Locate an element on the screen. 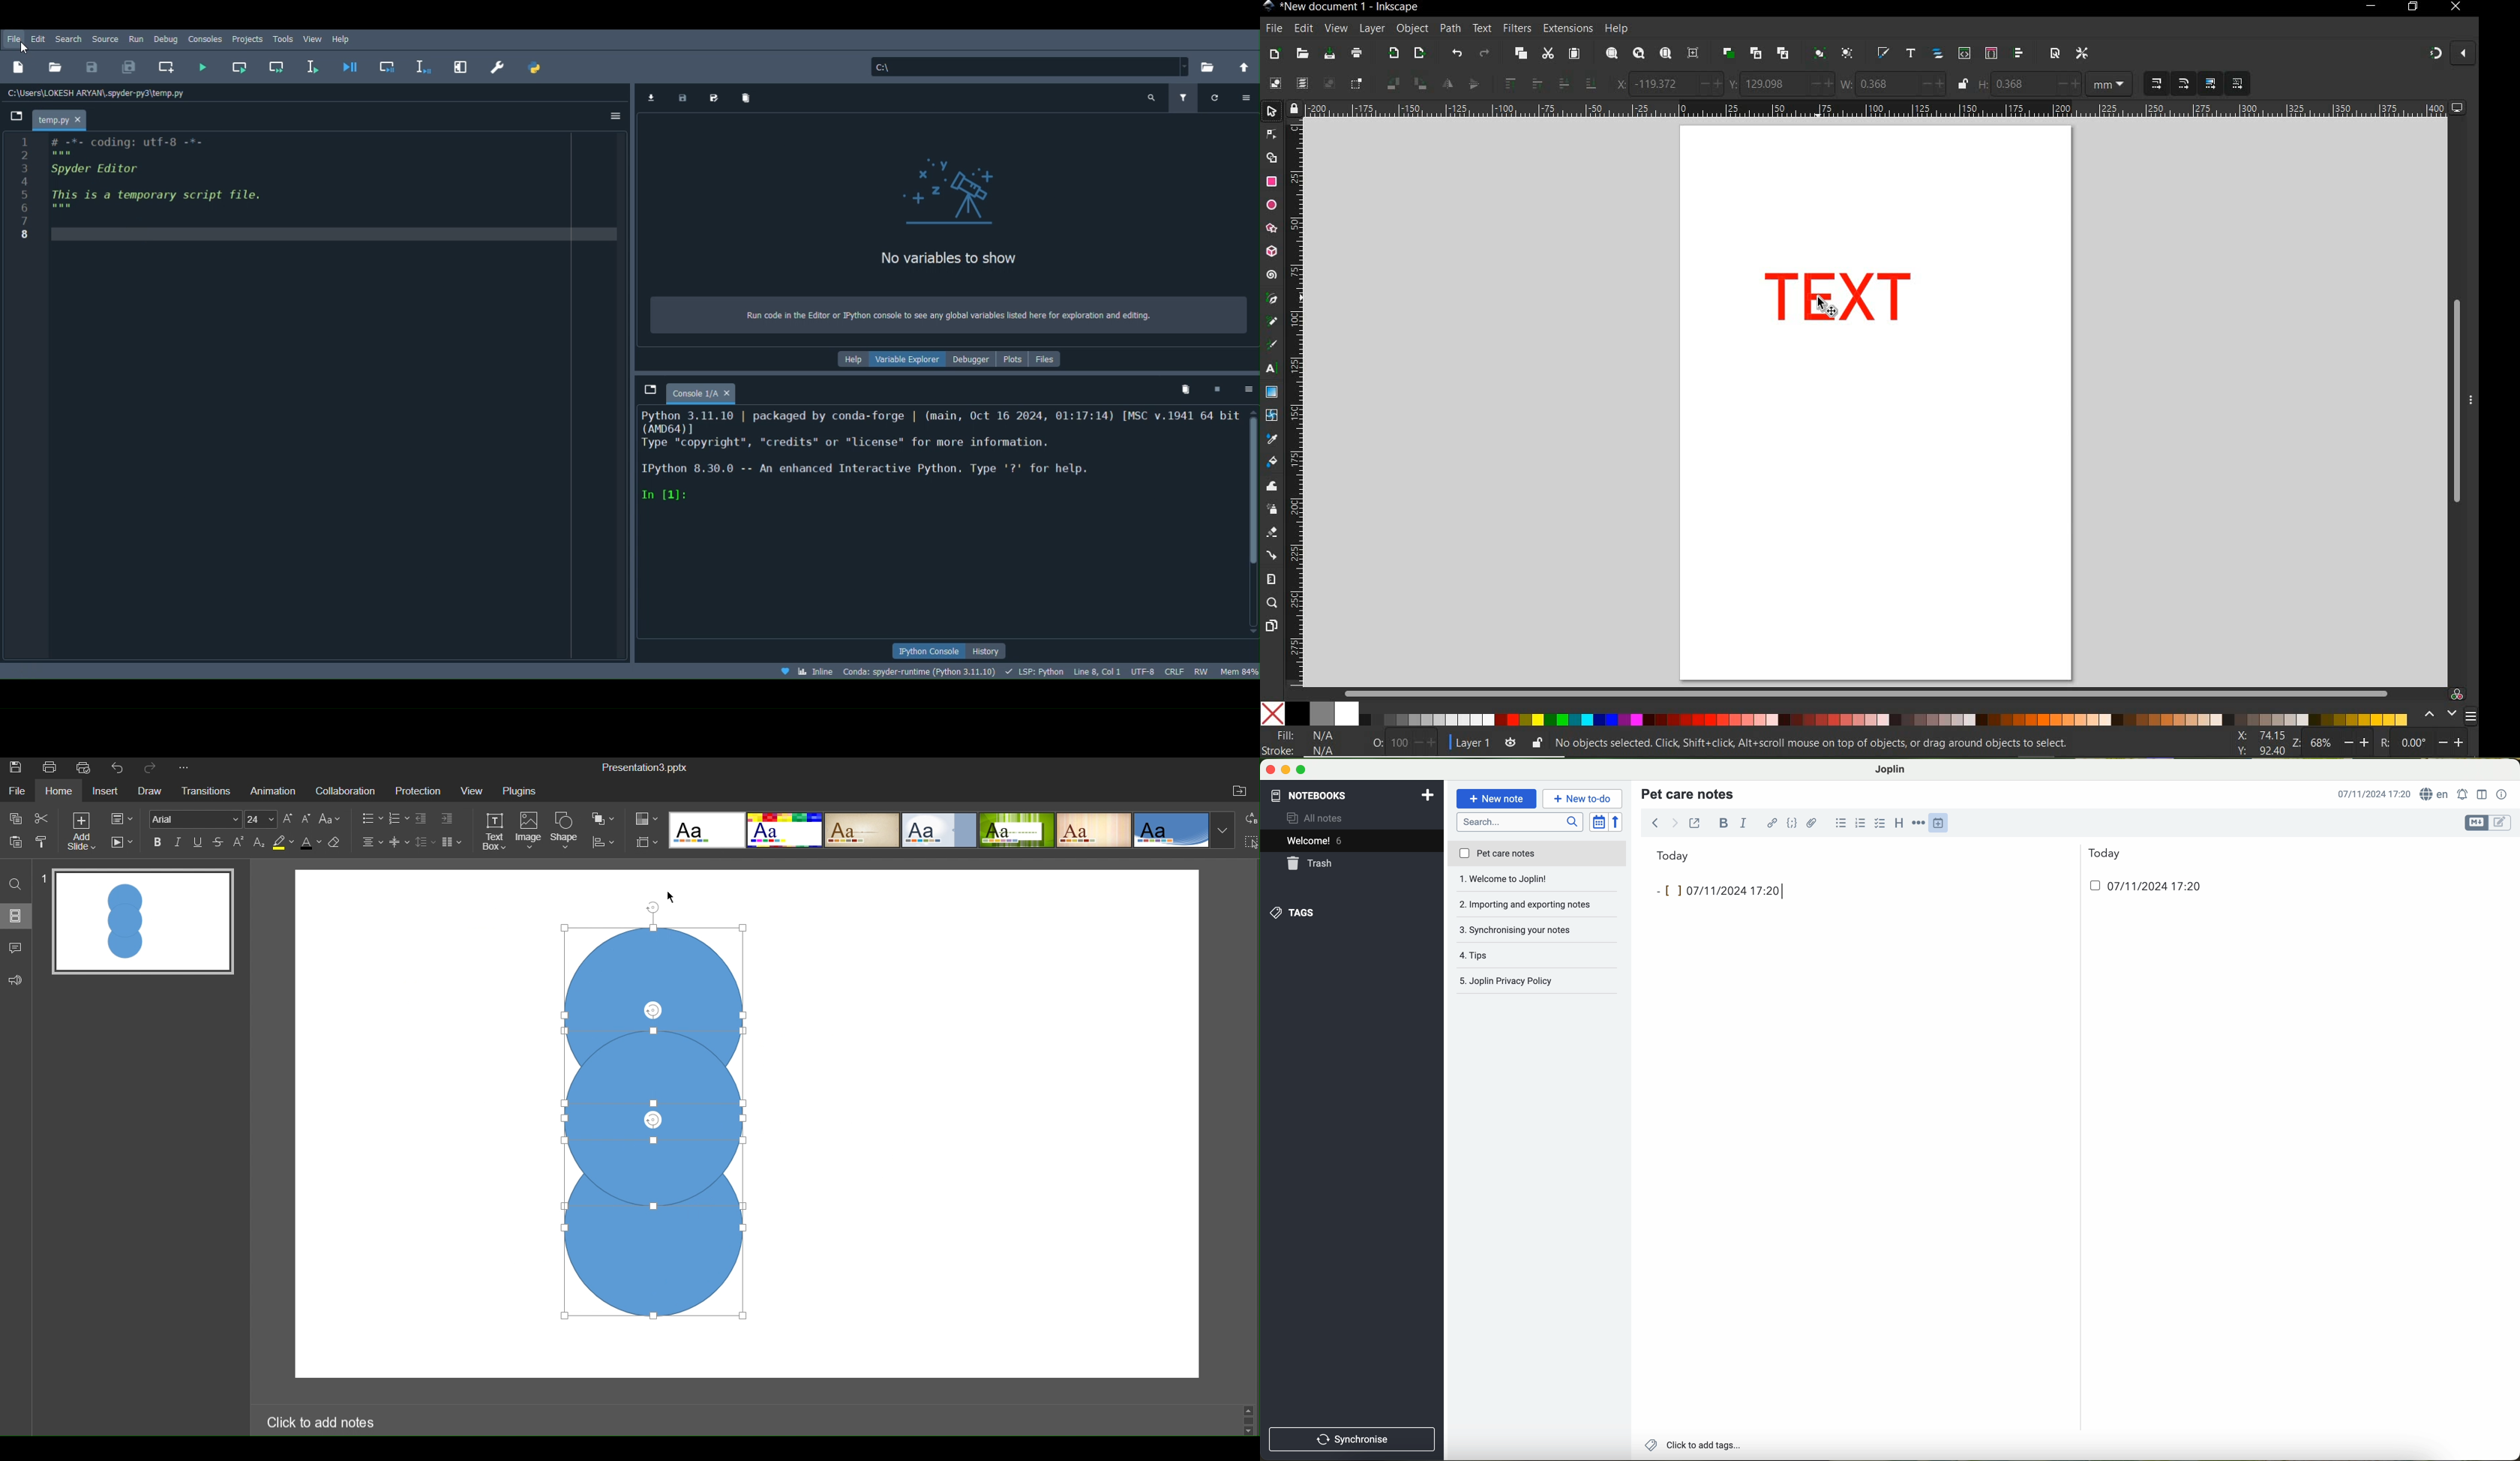  View is located at coordinates (315, 38).